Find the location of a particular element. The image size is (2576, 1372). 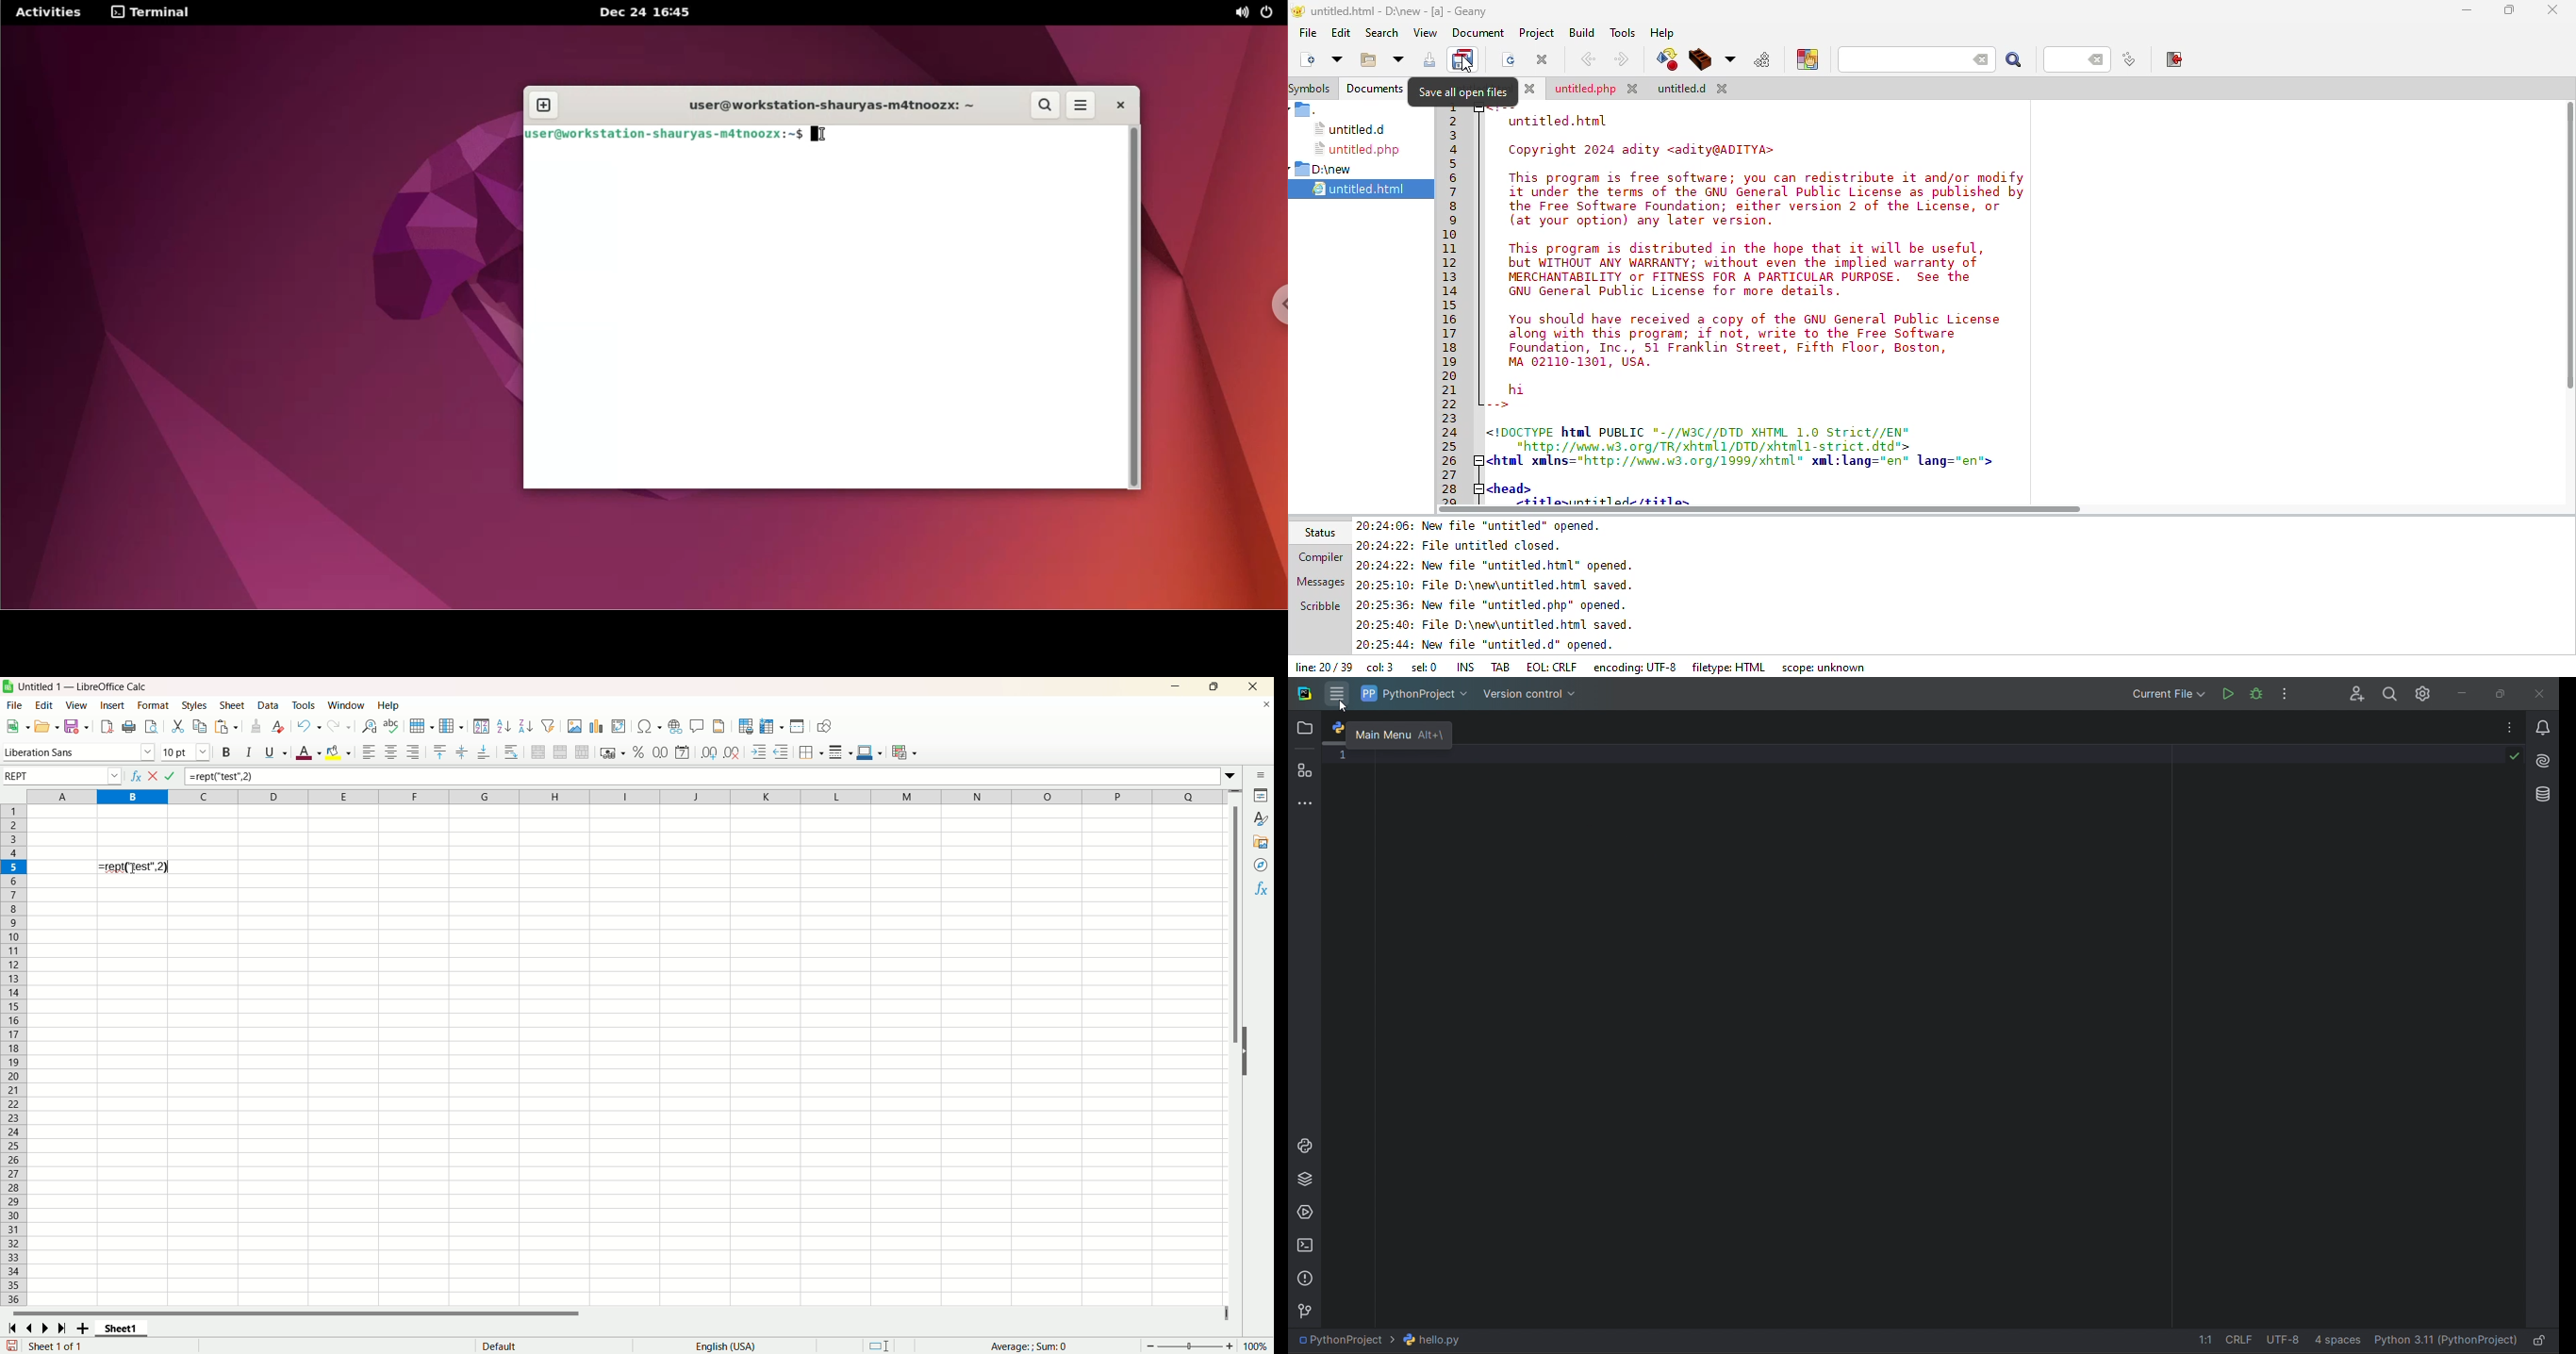

average is located at coordinates (1035, 1347).